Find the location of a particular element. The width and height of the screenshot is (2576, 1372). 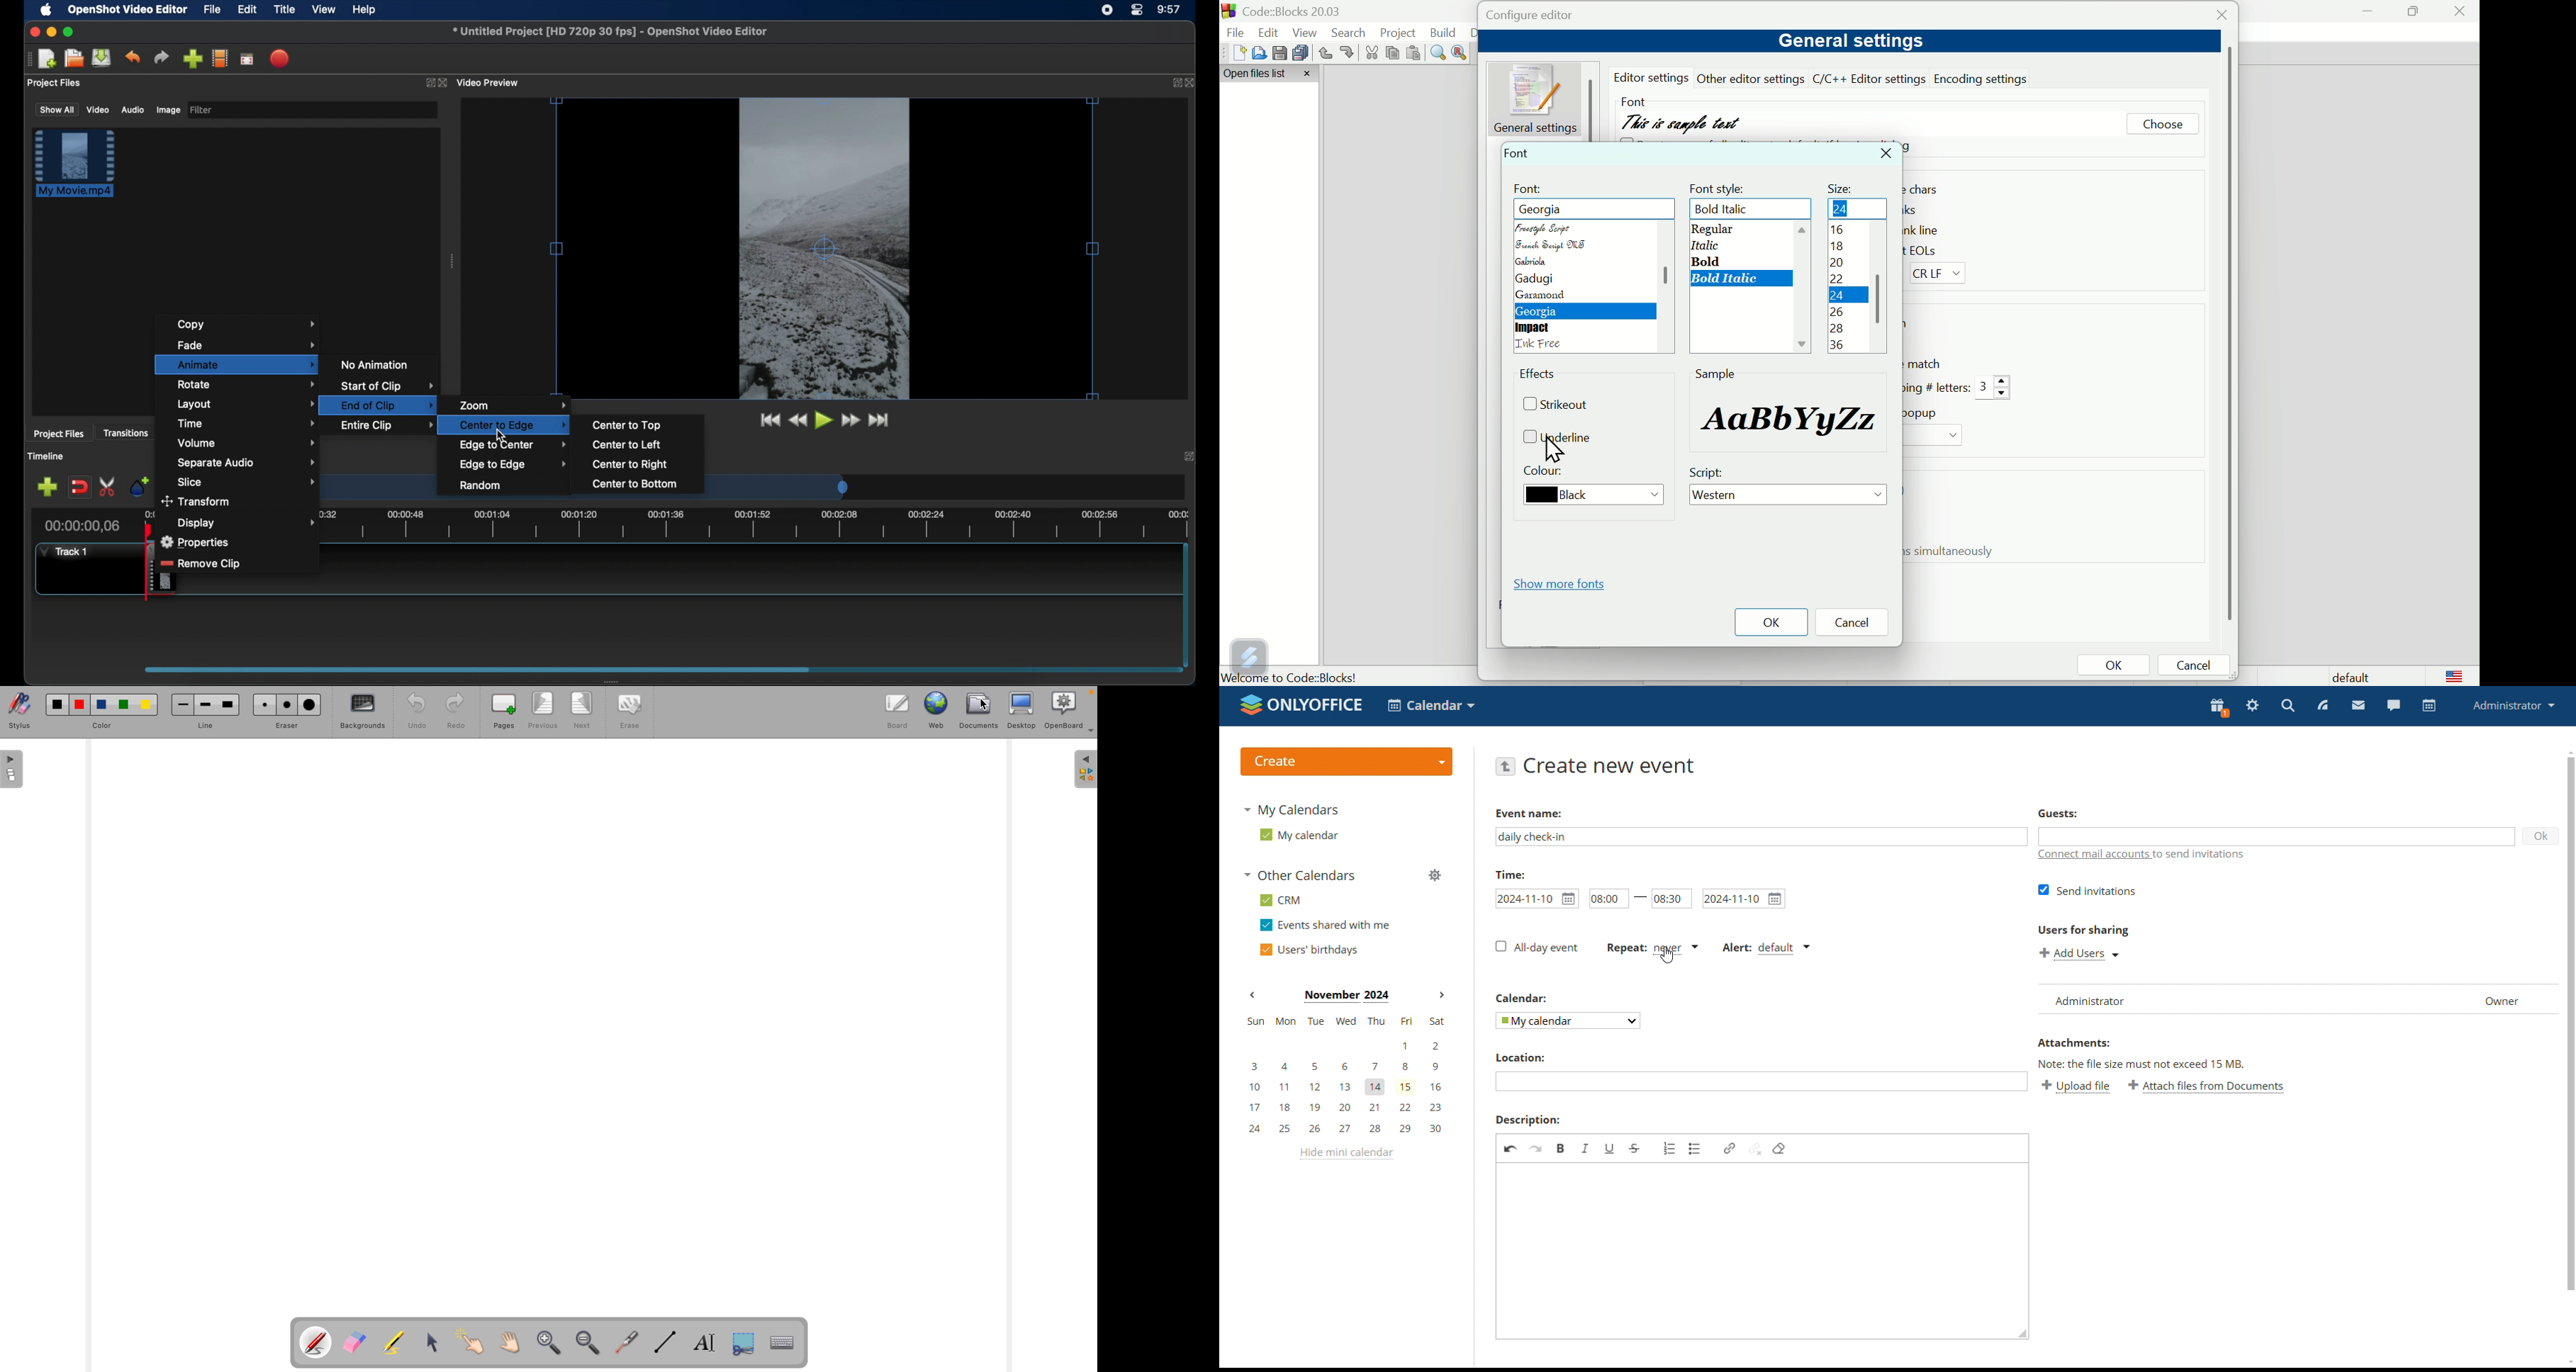

drag cursor is located at coordinates (150, 570).